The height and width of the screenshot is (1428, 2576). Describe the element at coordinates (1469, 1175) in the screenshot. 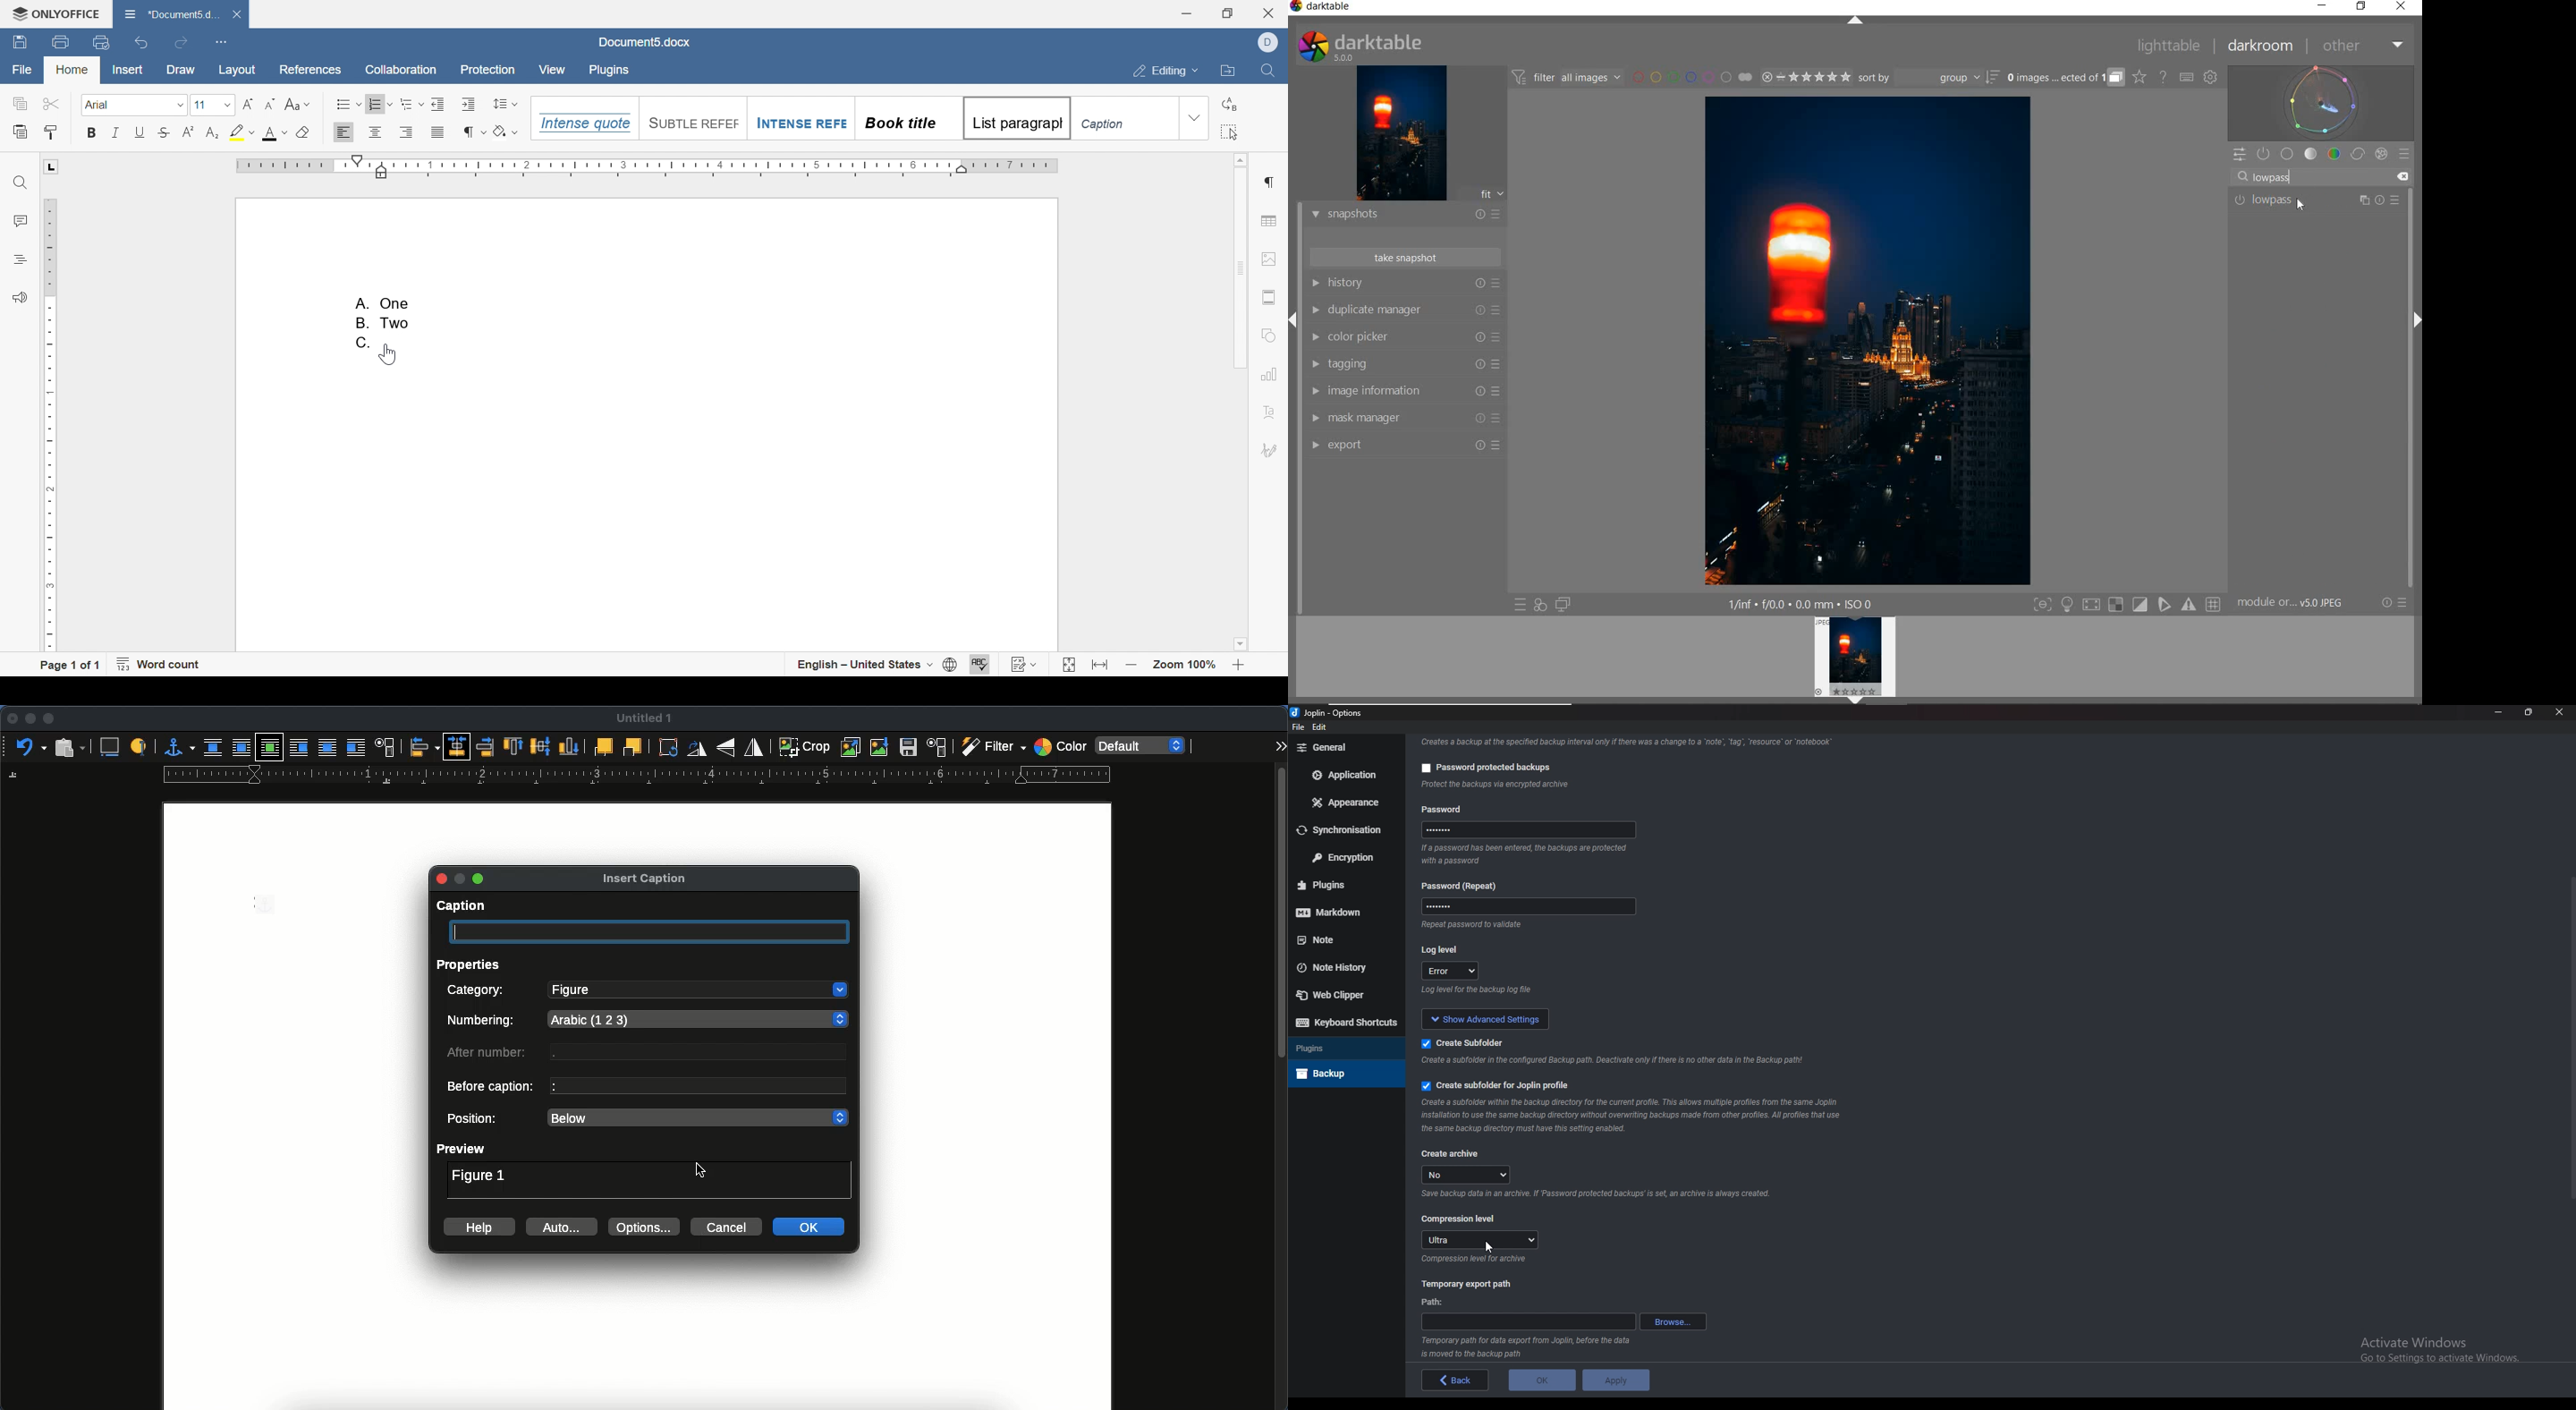

I see `no` at that location.